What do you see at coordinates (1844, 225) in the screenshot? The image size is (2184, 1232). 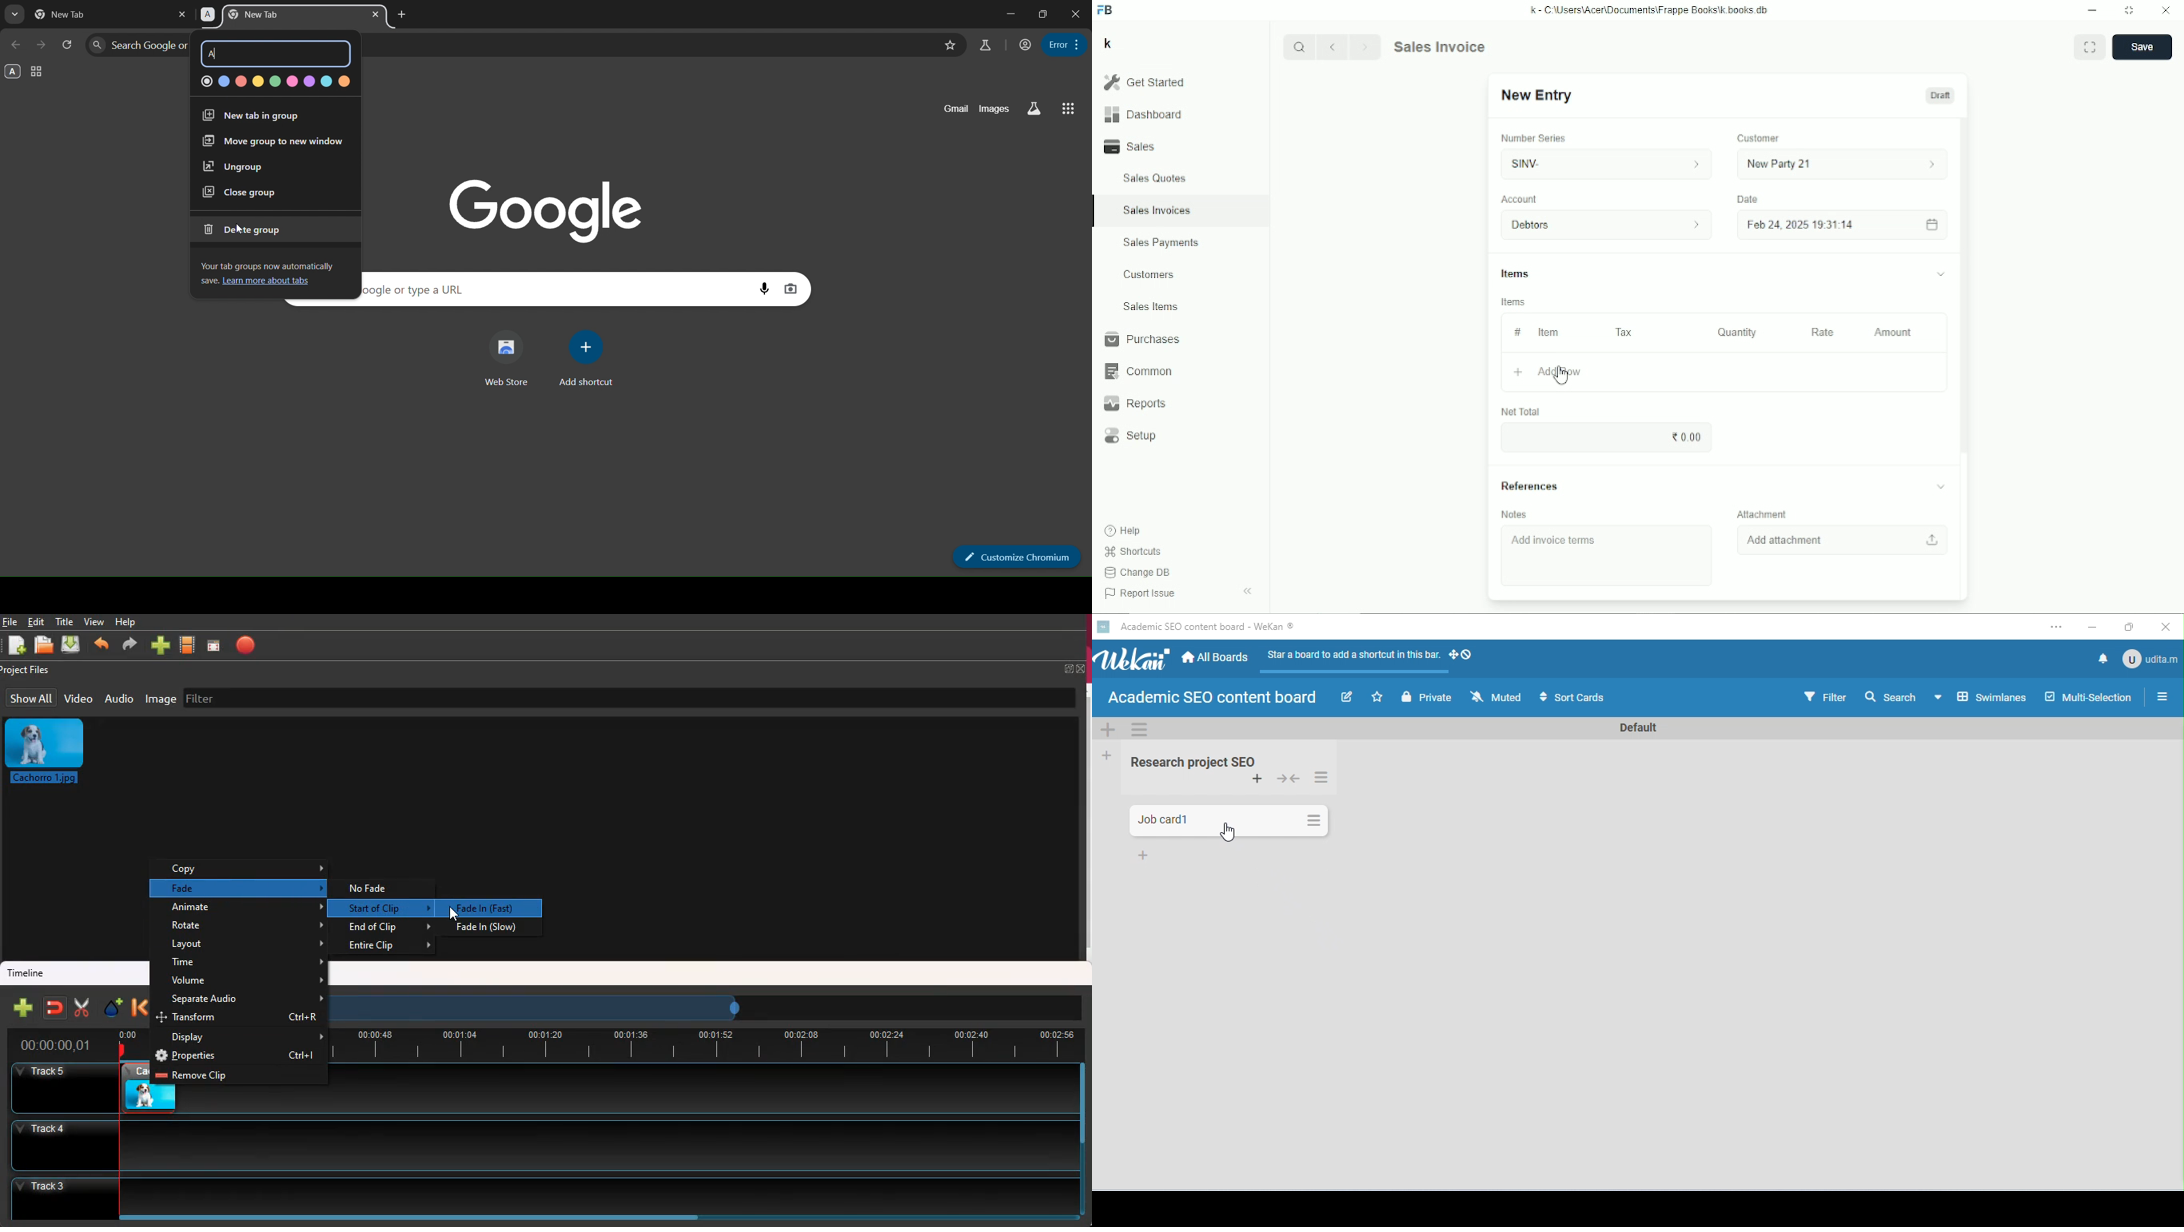 I see `Feb 24, 2025 19:31:14` at bounding box center [1844, 225].